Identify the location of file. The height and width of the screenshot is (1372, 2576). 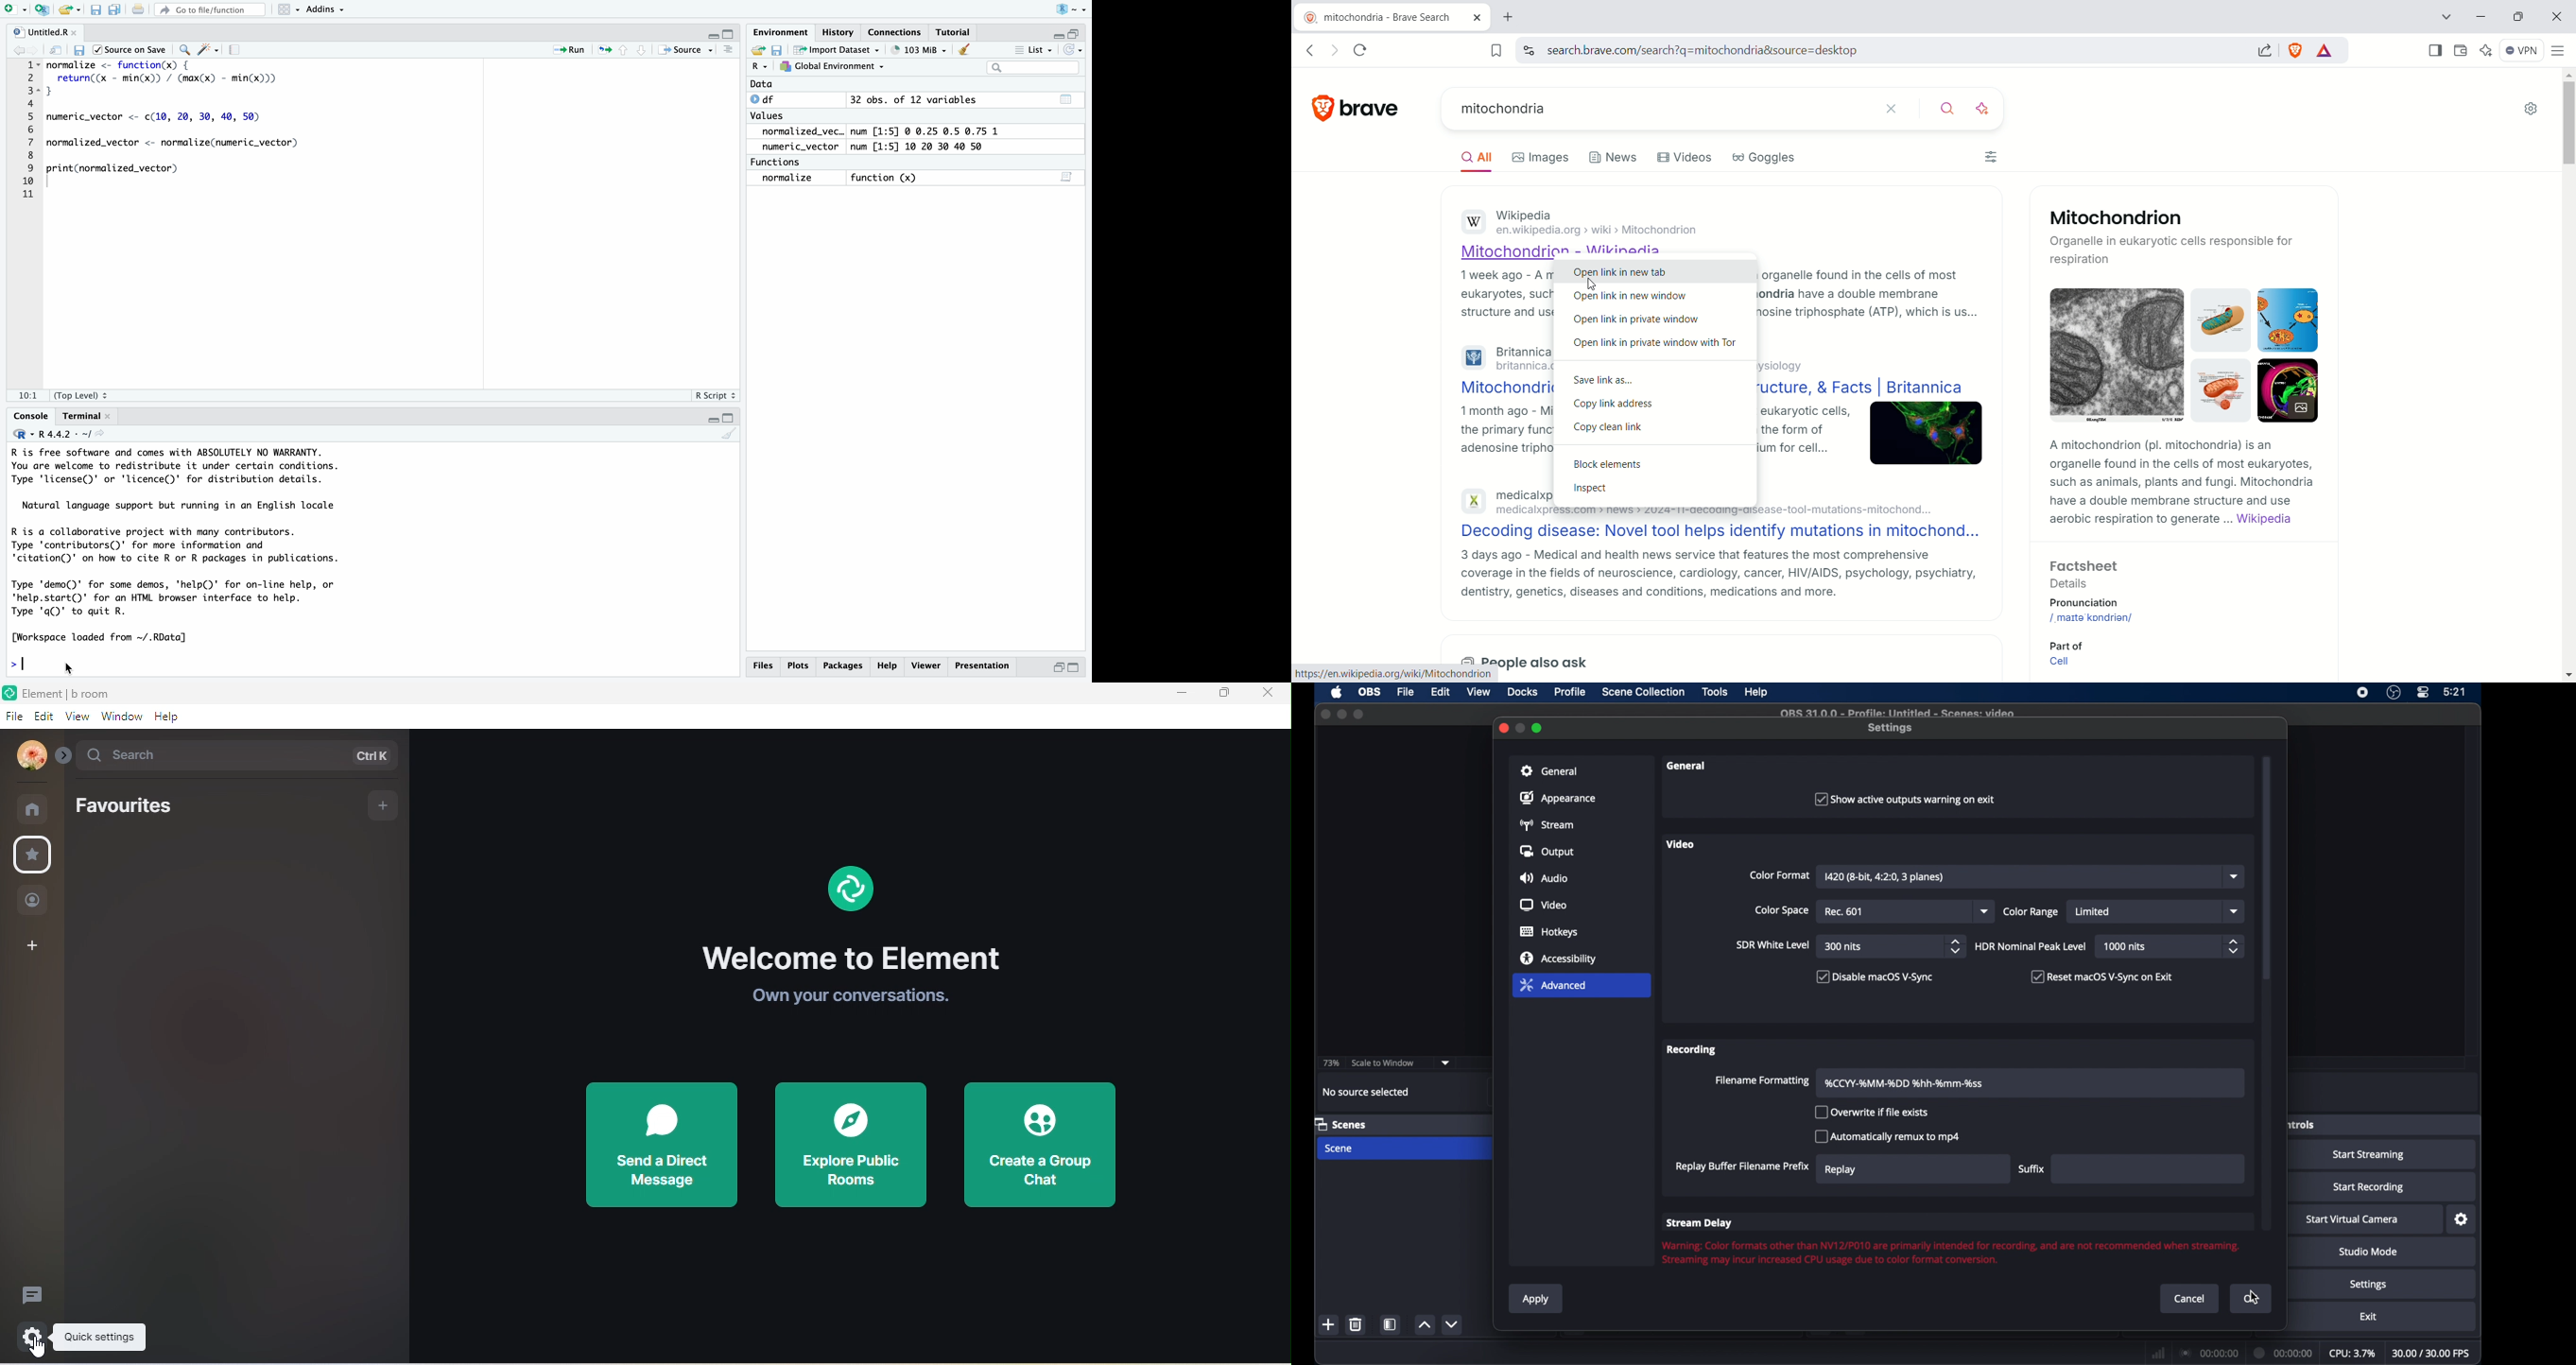
(1406, 692).